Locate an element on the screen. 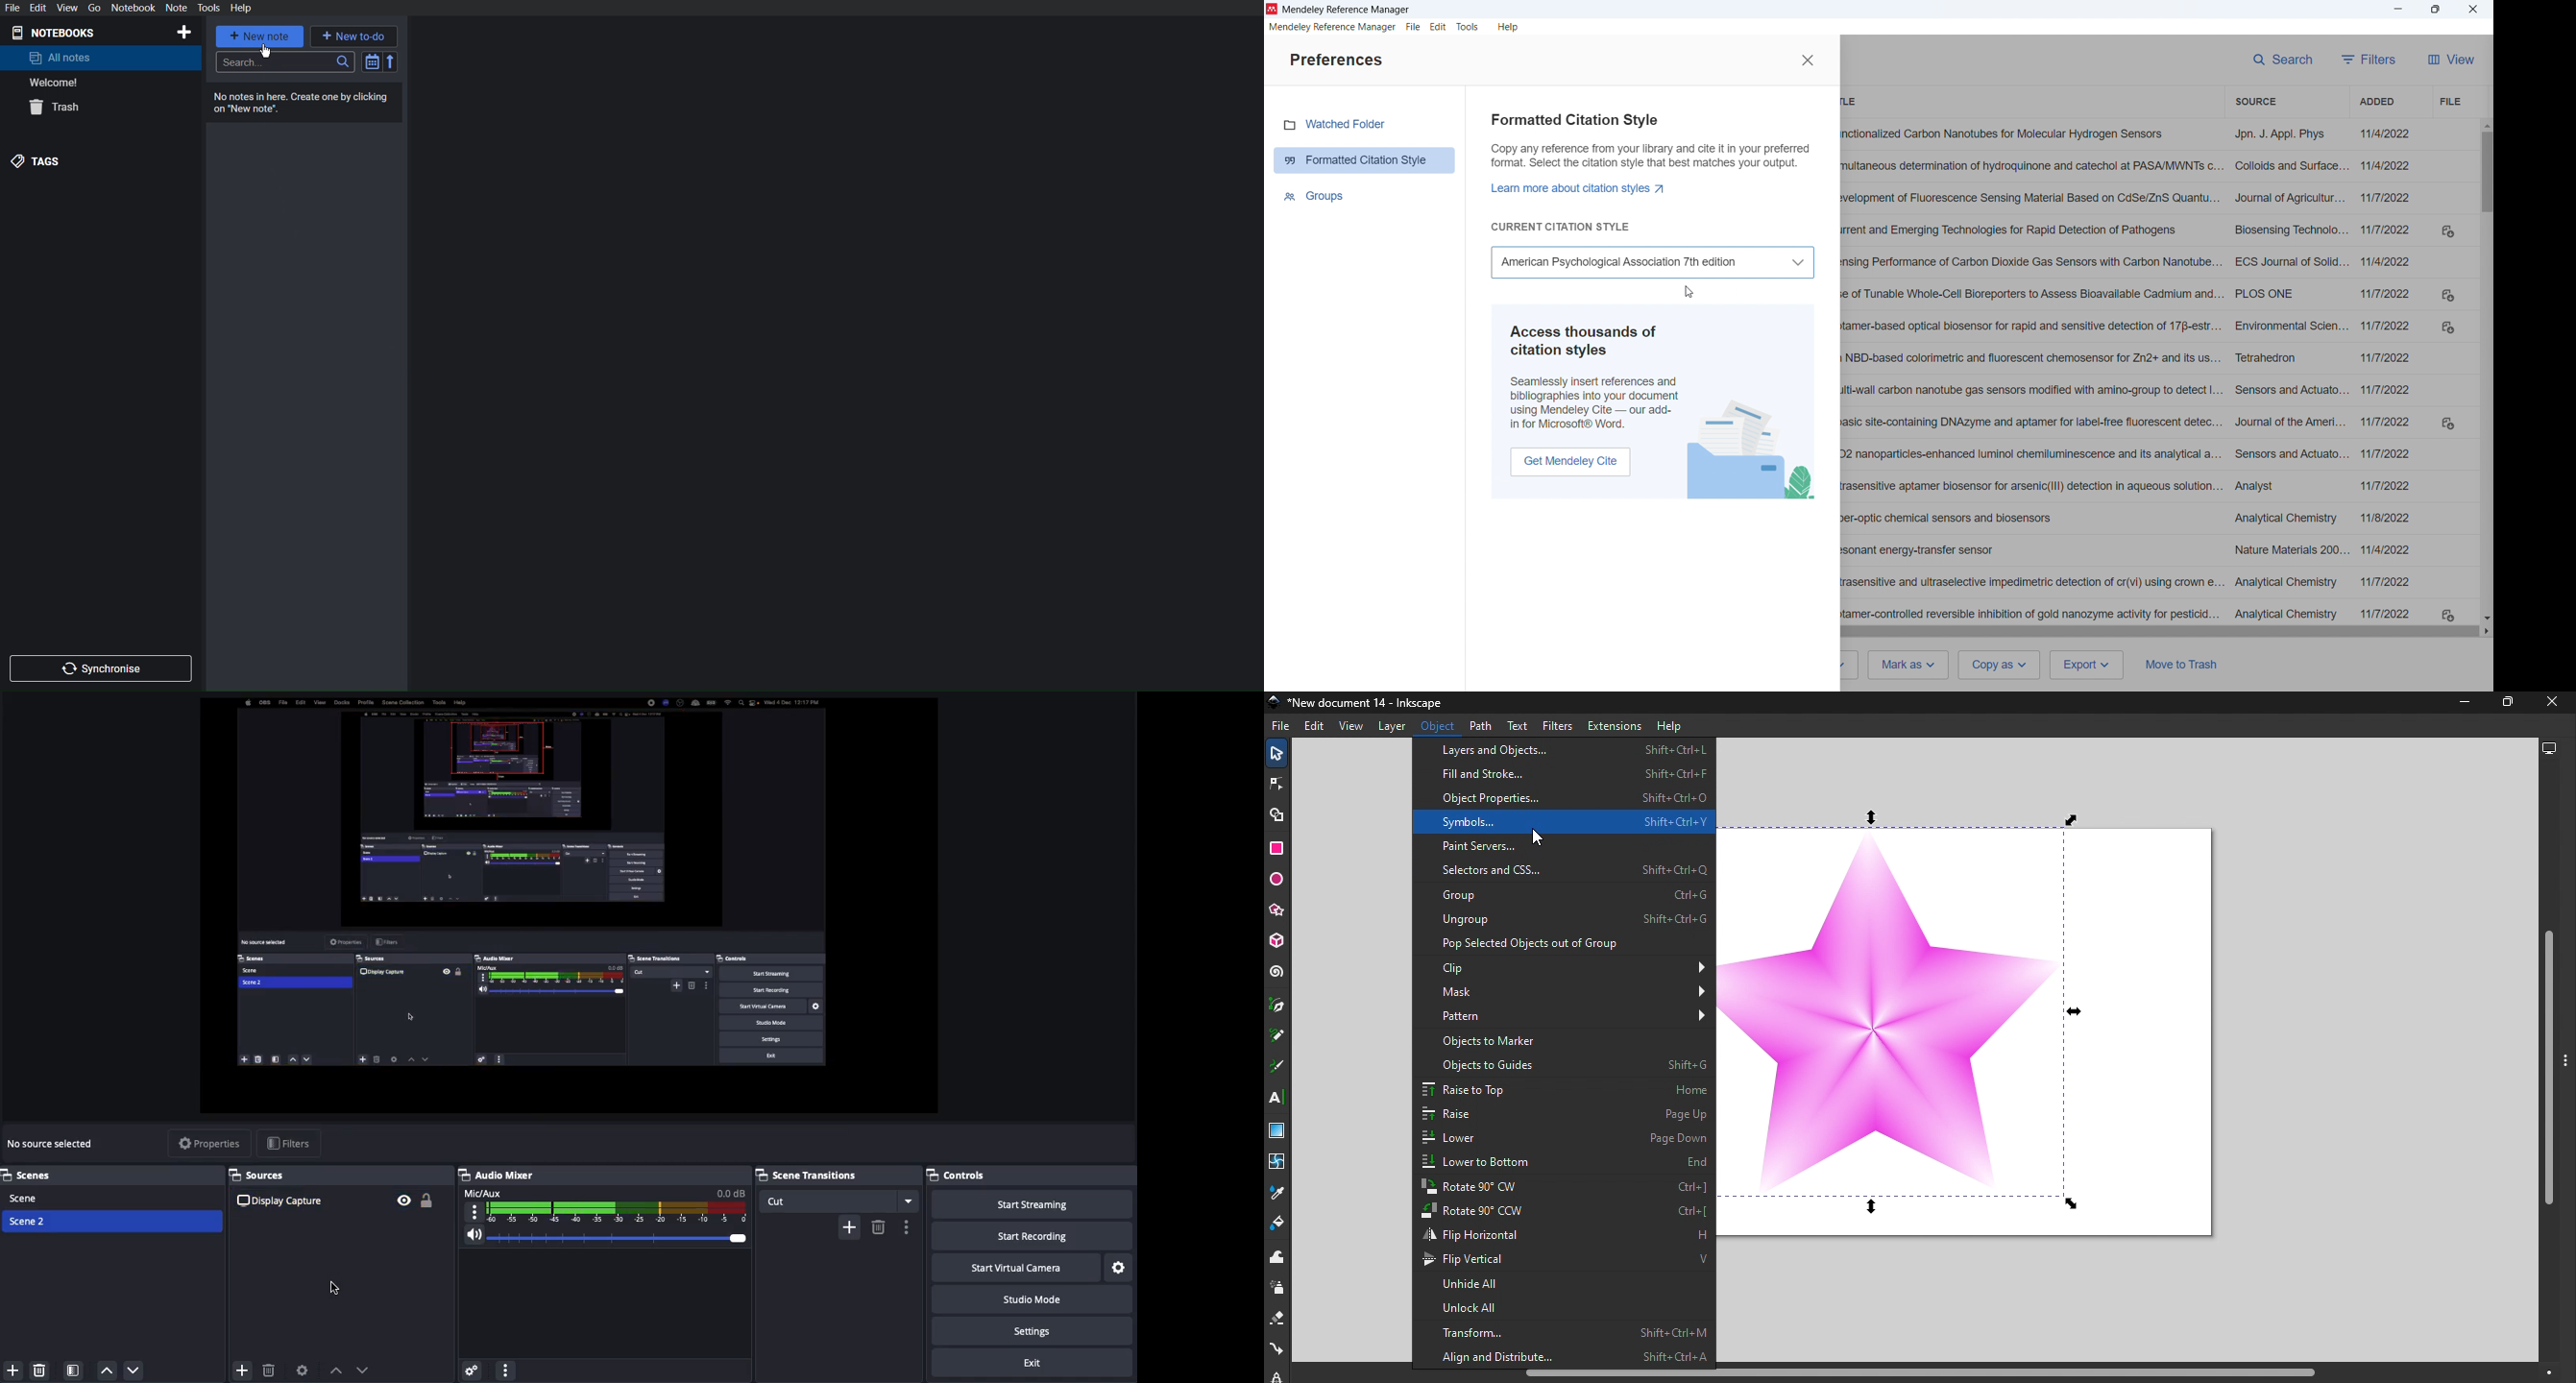  No sources selected  is located at coordinates (56, 1145).